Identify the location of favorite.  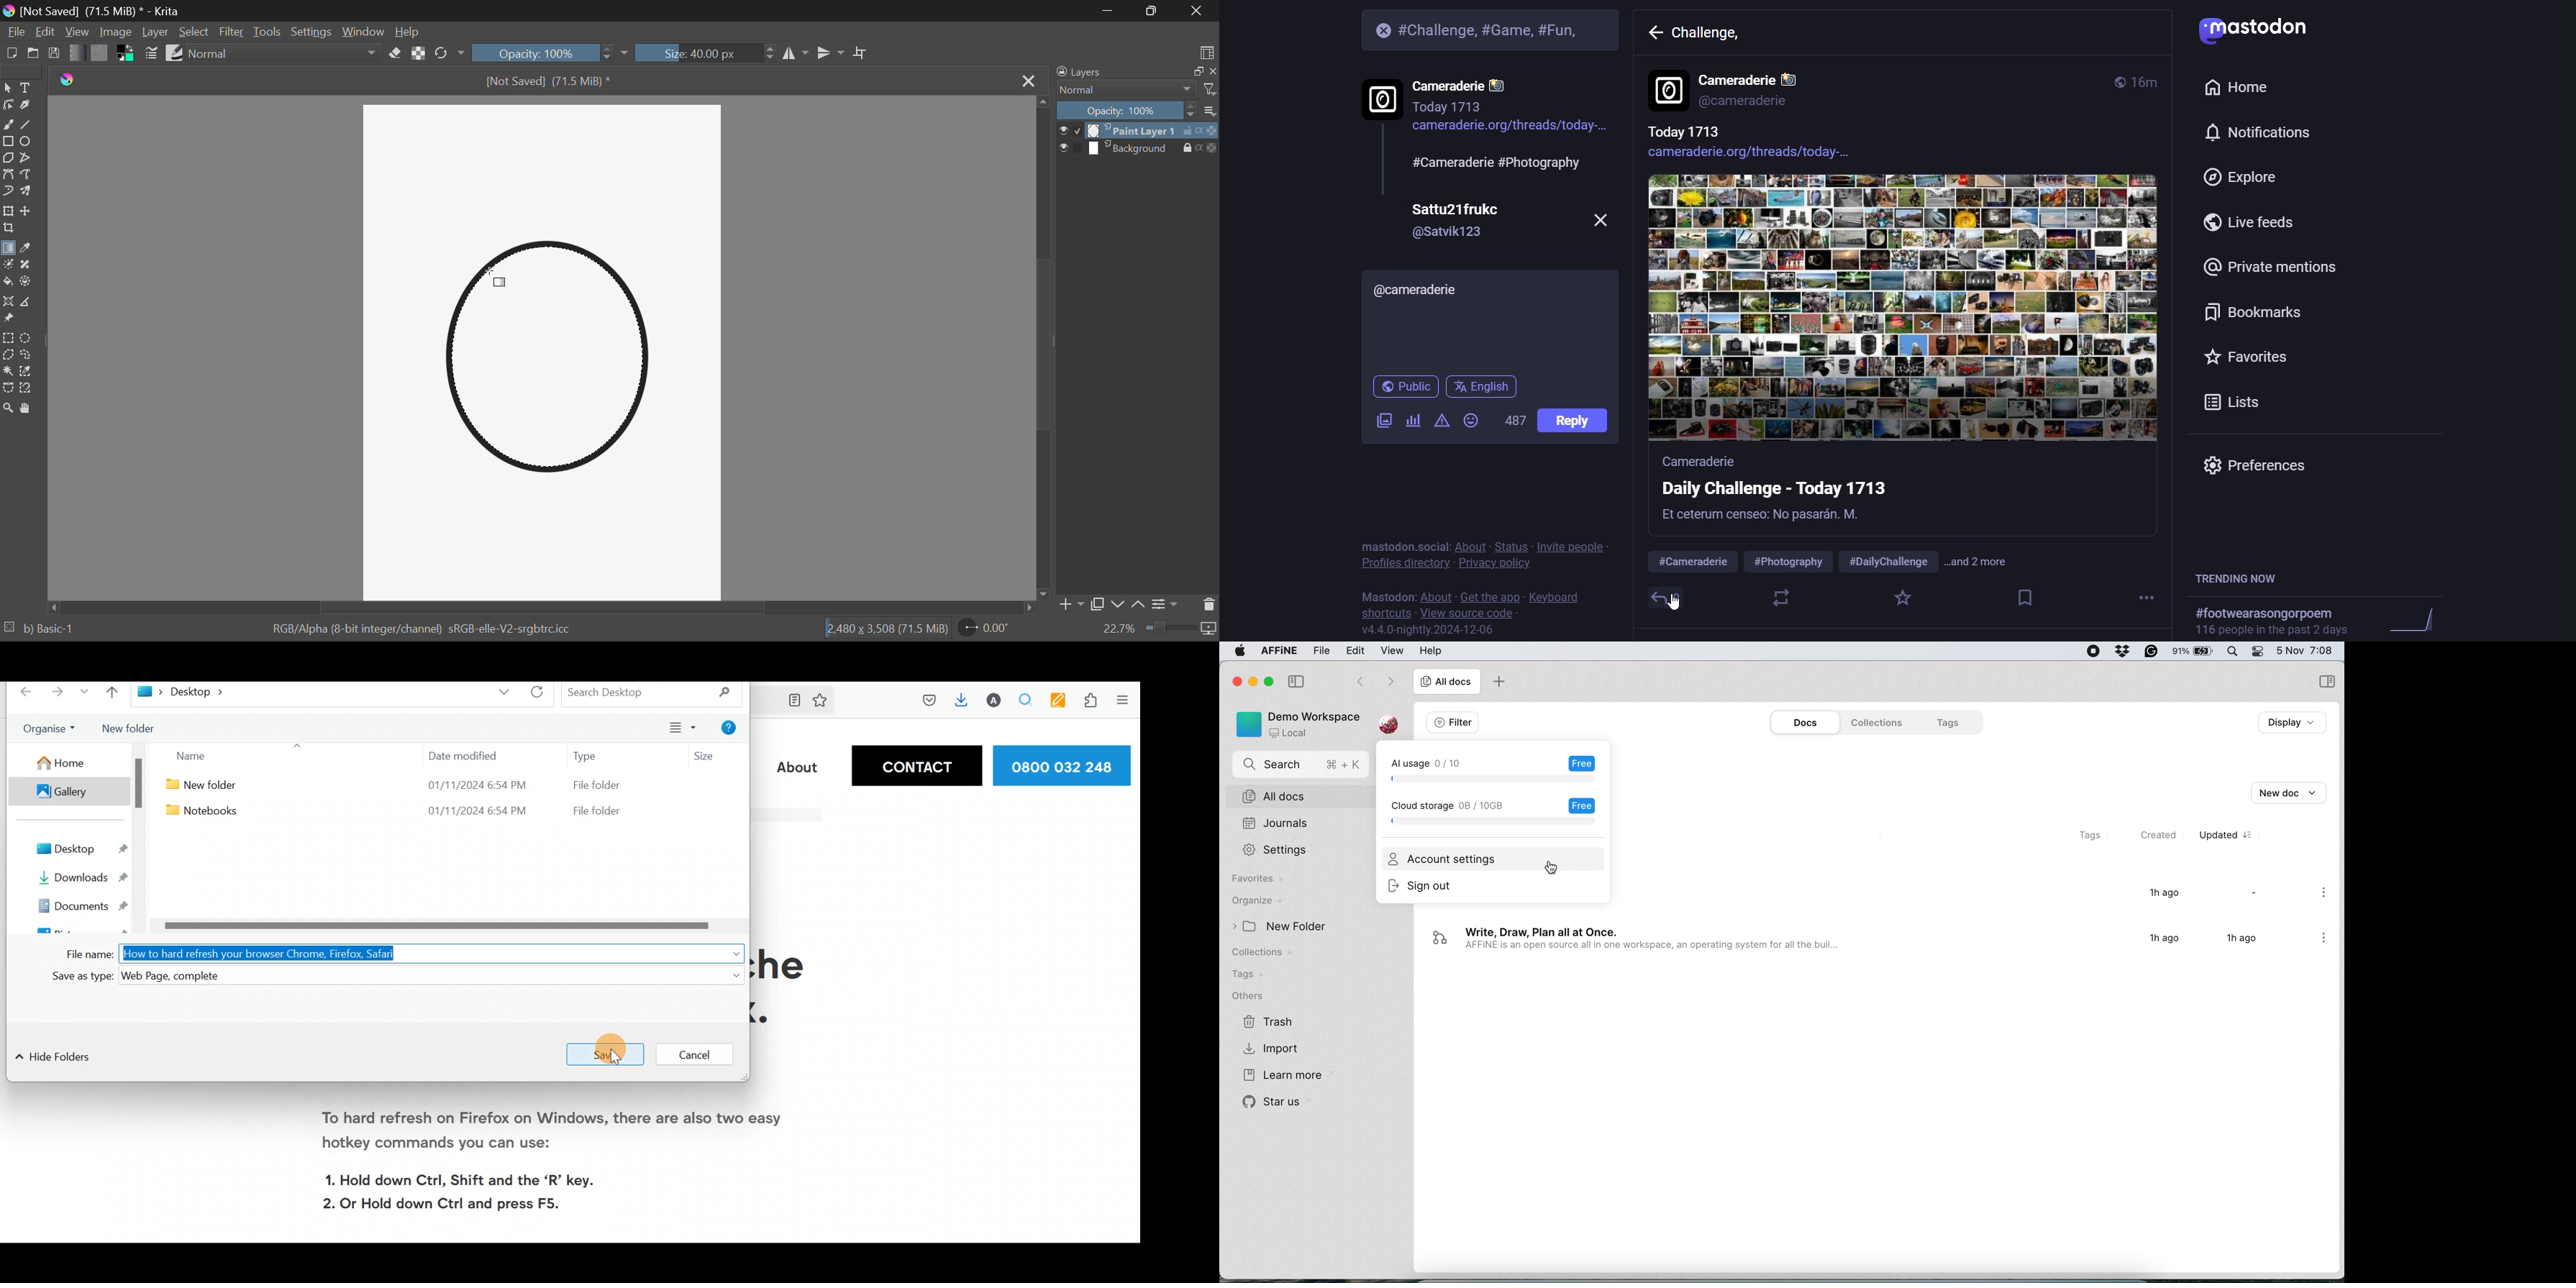
(1902, 599).